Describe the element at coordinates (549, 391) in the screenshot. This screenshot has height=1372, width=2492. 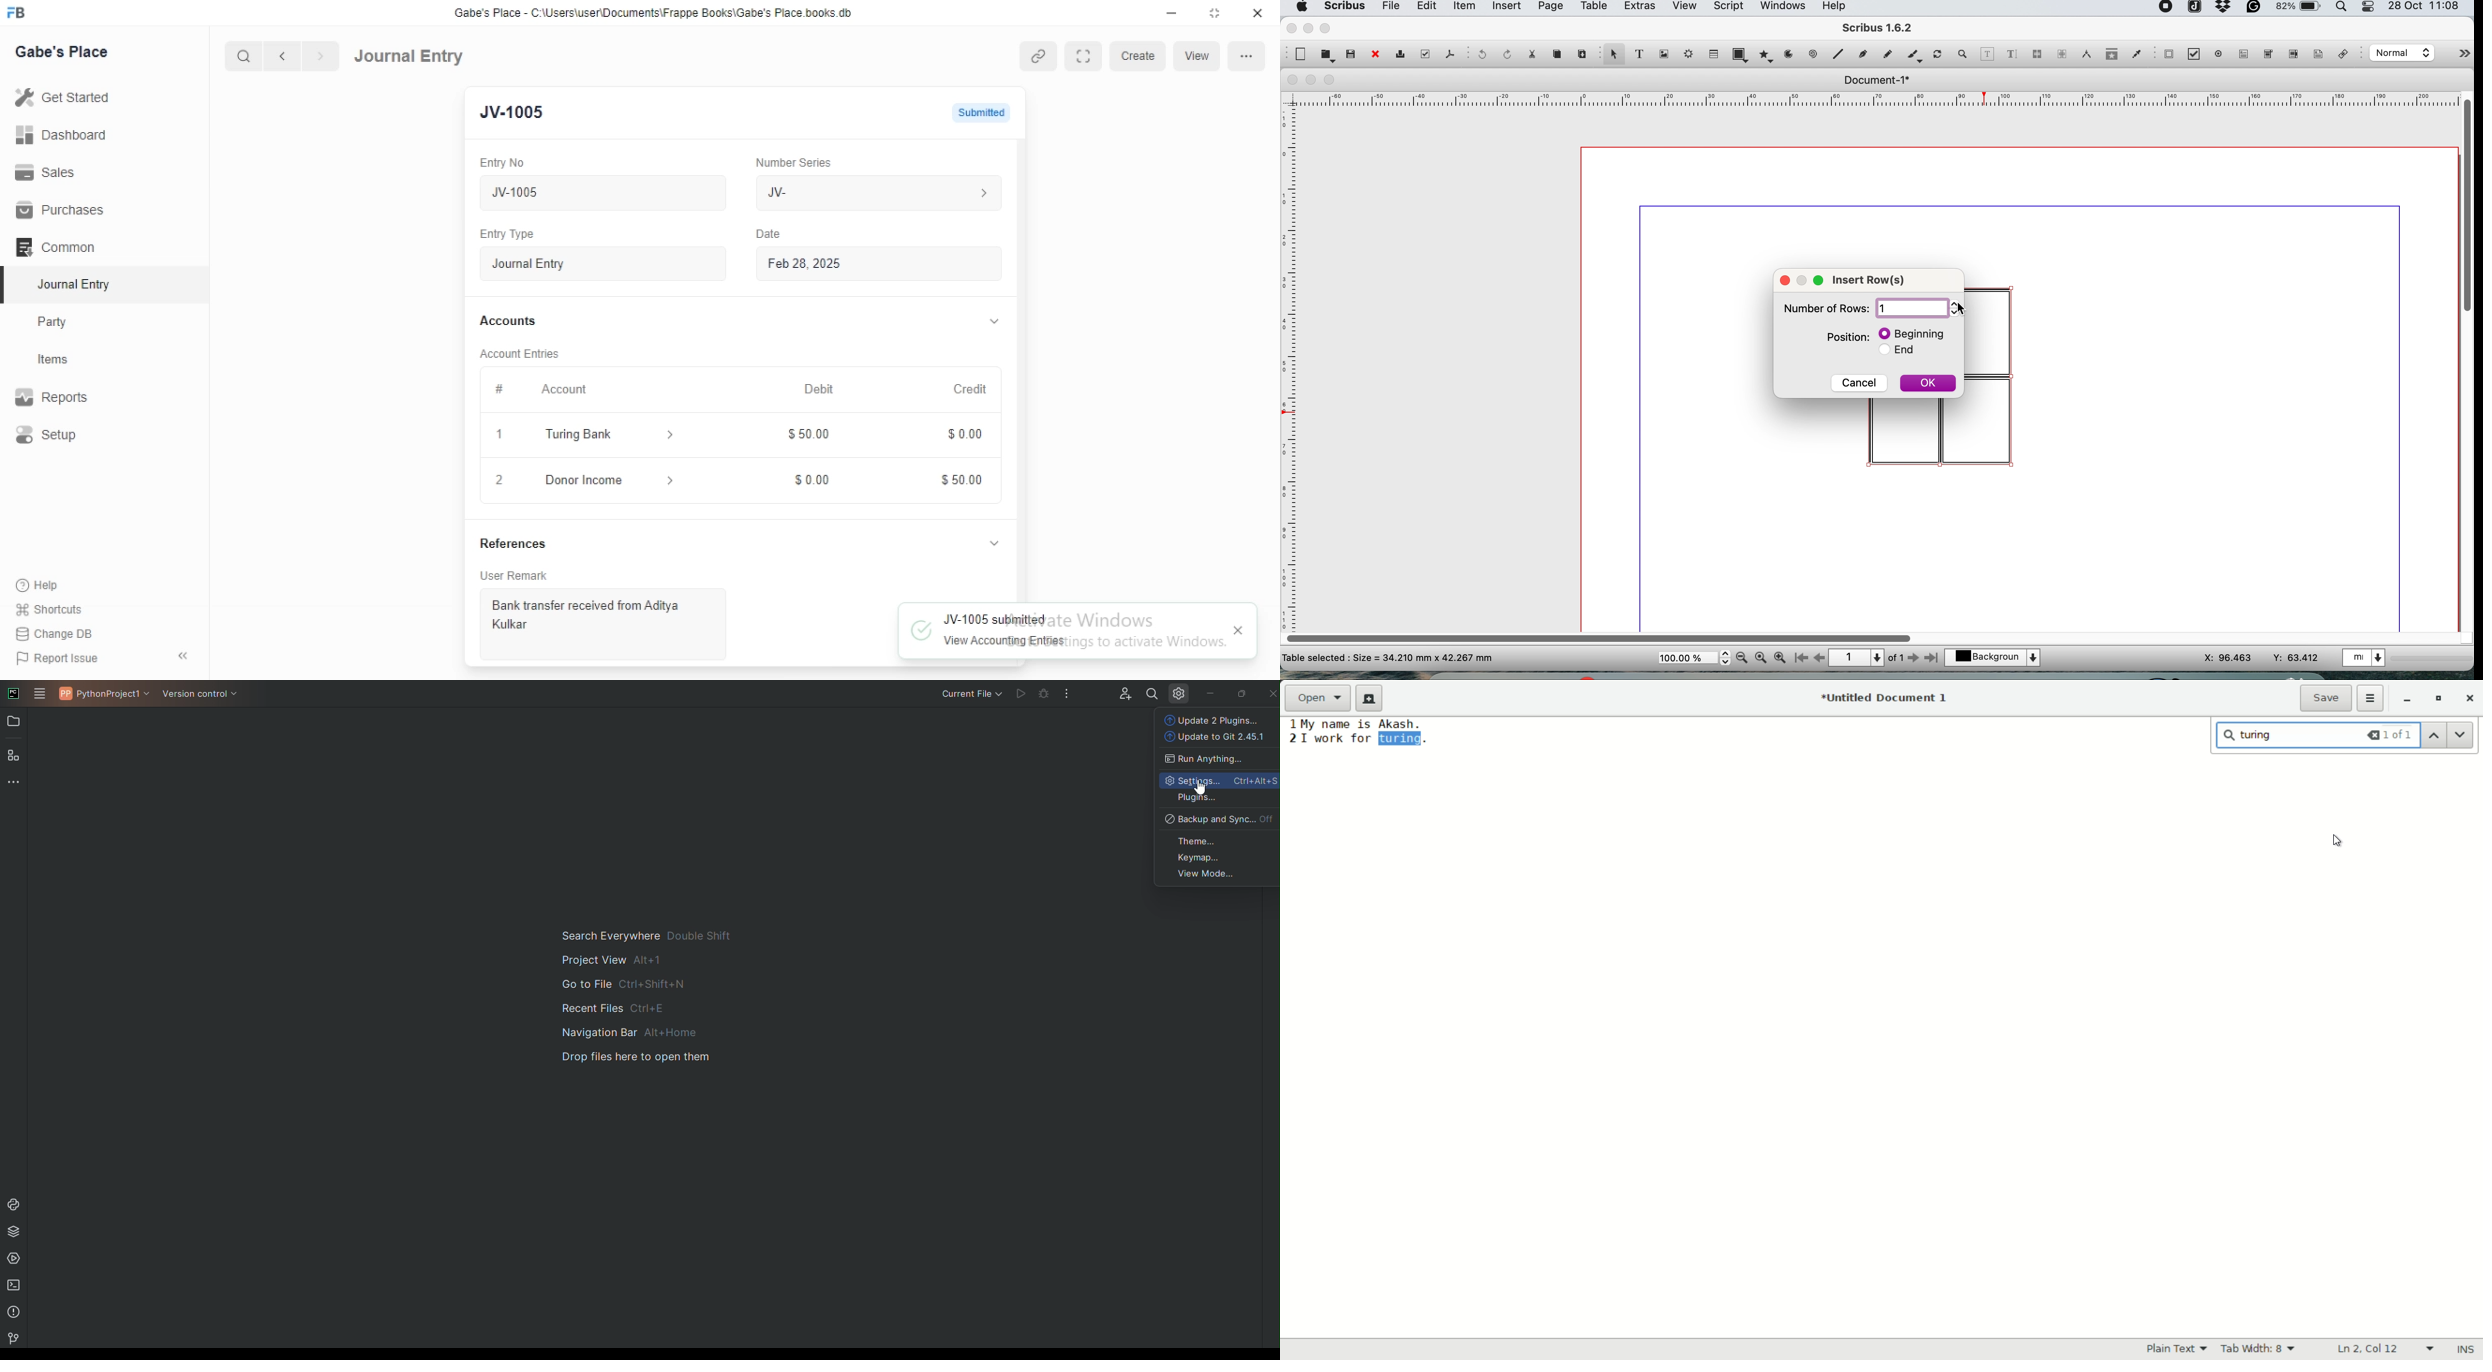
I see `Account` at that location.